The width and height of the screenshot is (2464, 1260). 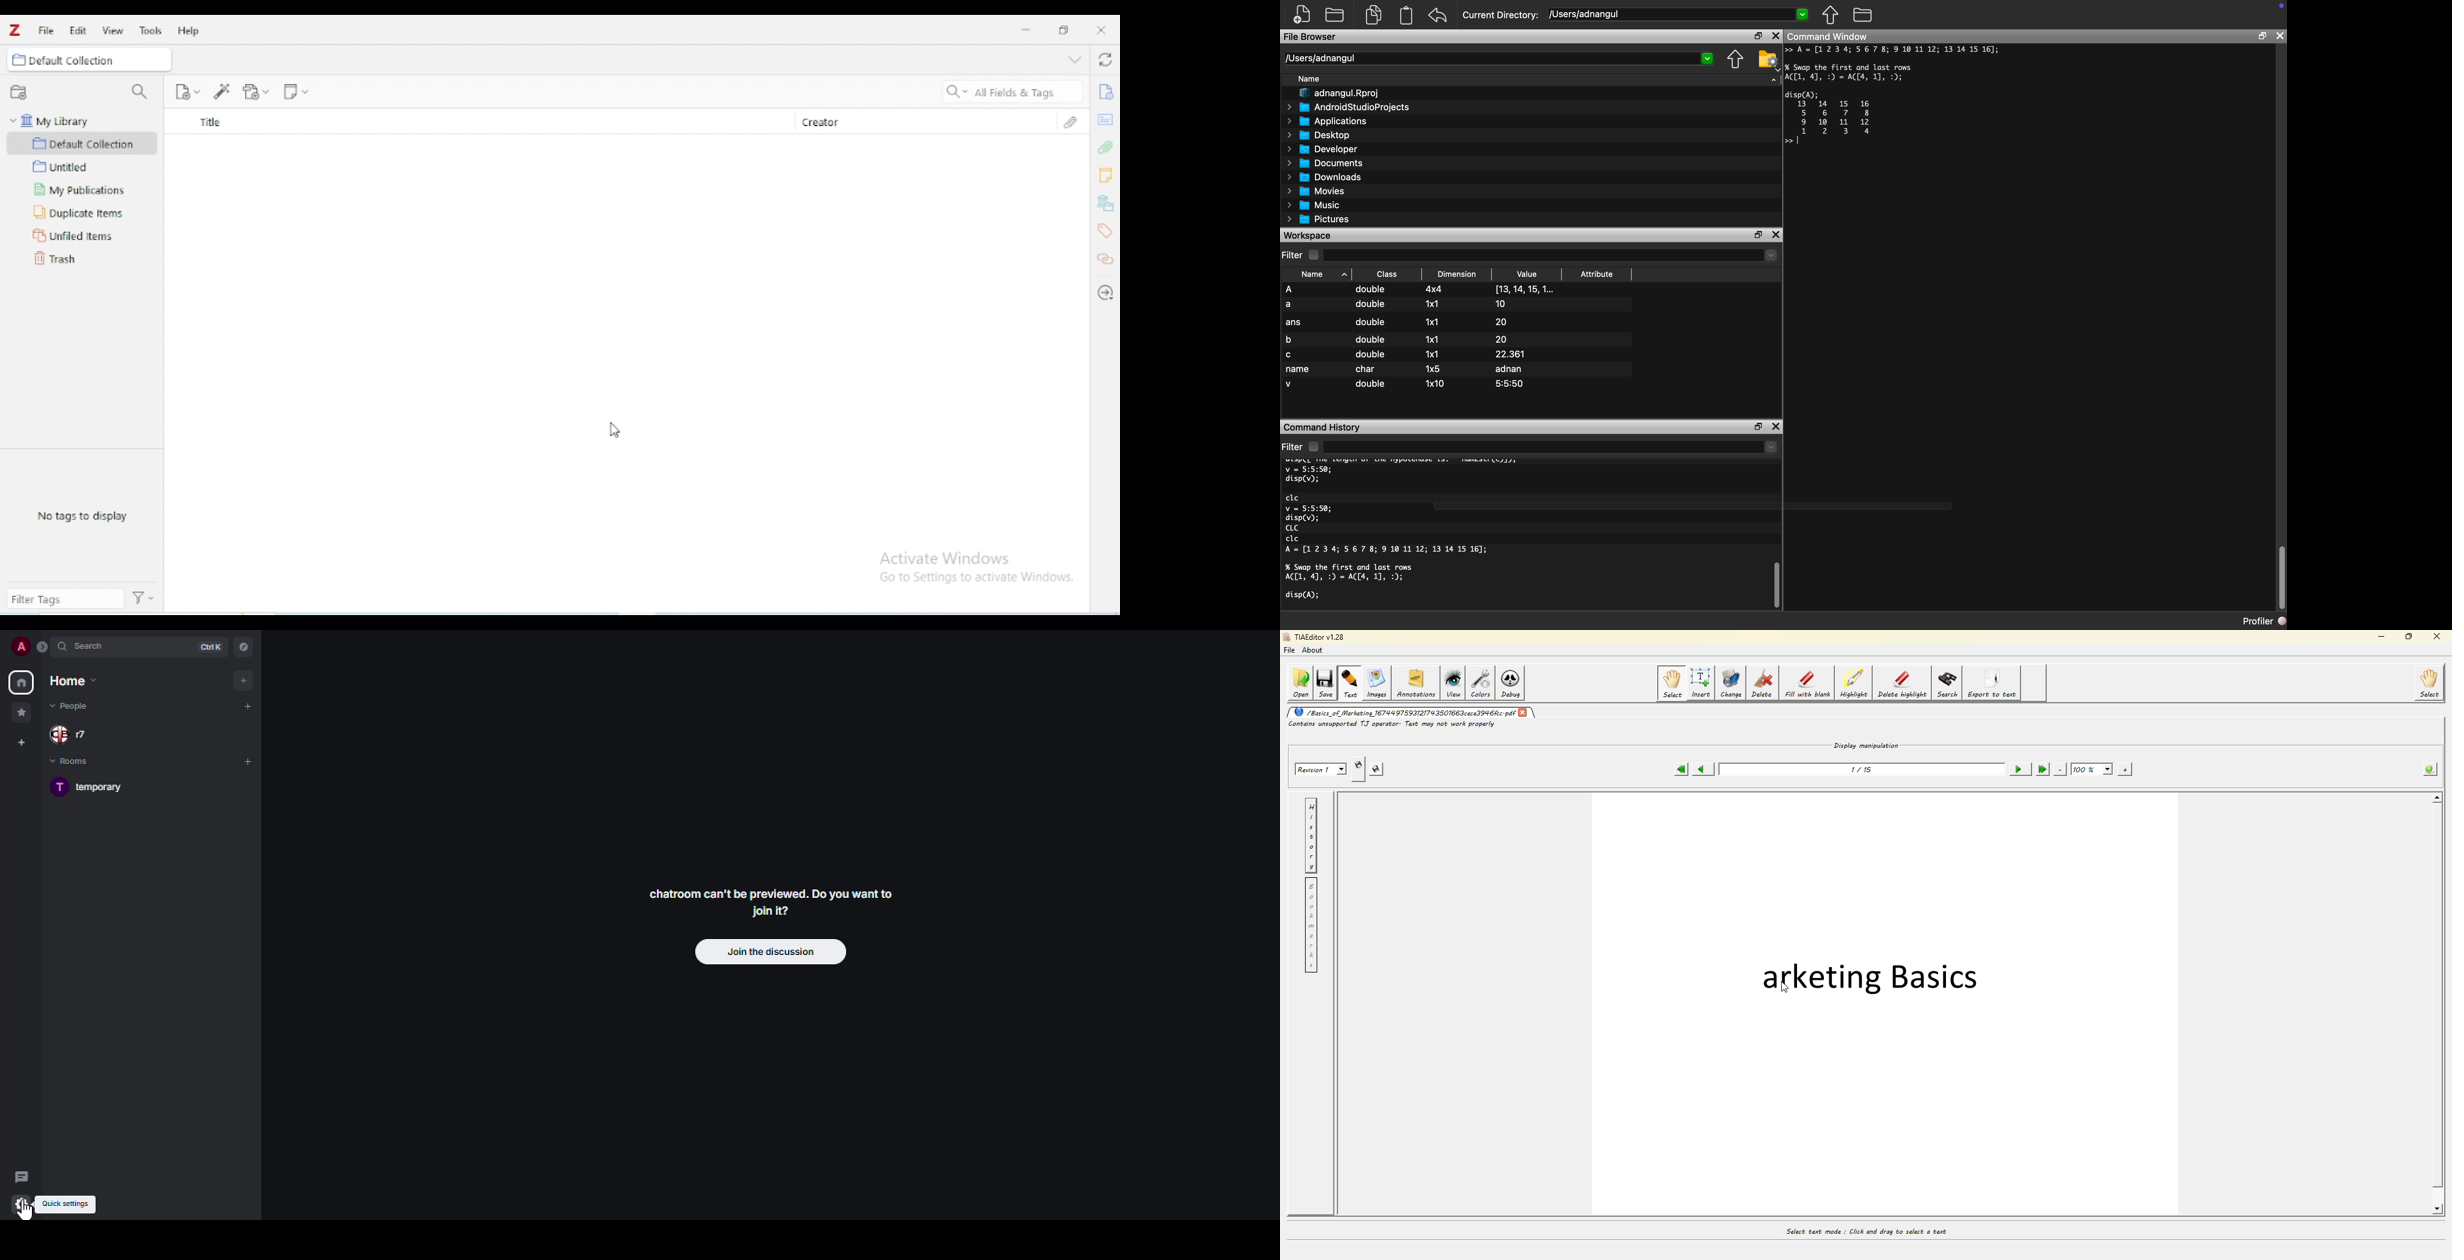 What do you see at coordinates (15, 30) in the screenshot?
I see `logo` at bounding box center [15, 30].